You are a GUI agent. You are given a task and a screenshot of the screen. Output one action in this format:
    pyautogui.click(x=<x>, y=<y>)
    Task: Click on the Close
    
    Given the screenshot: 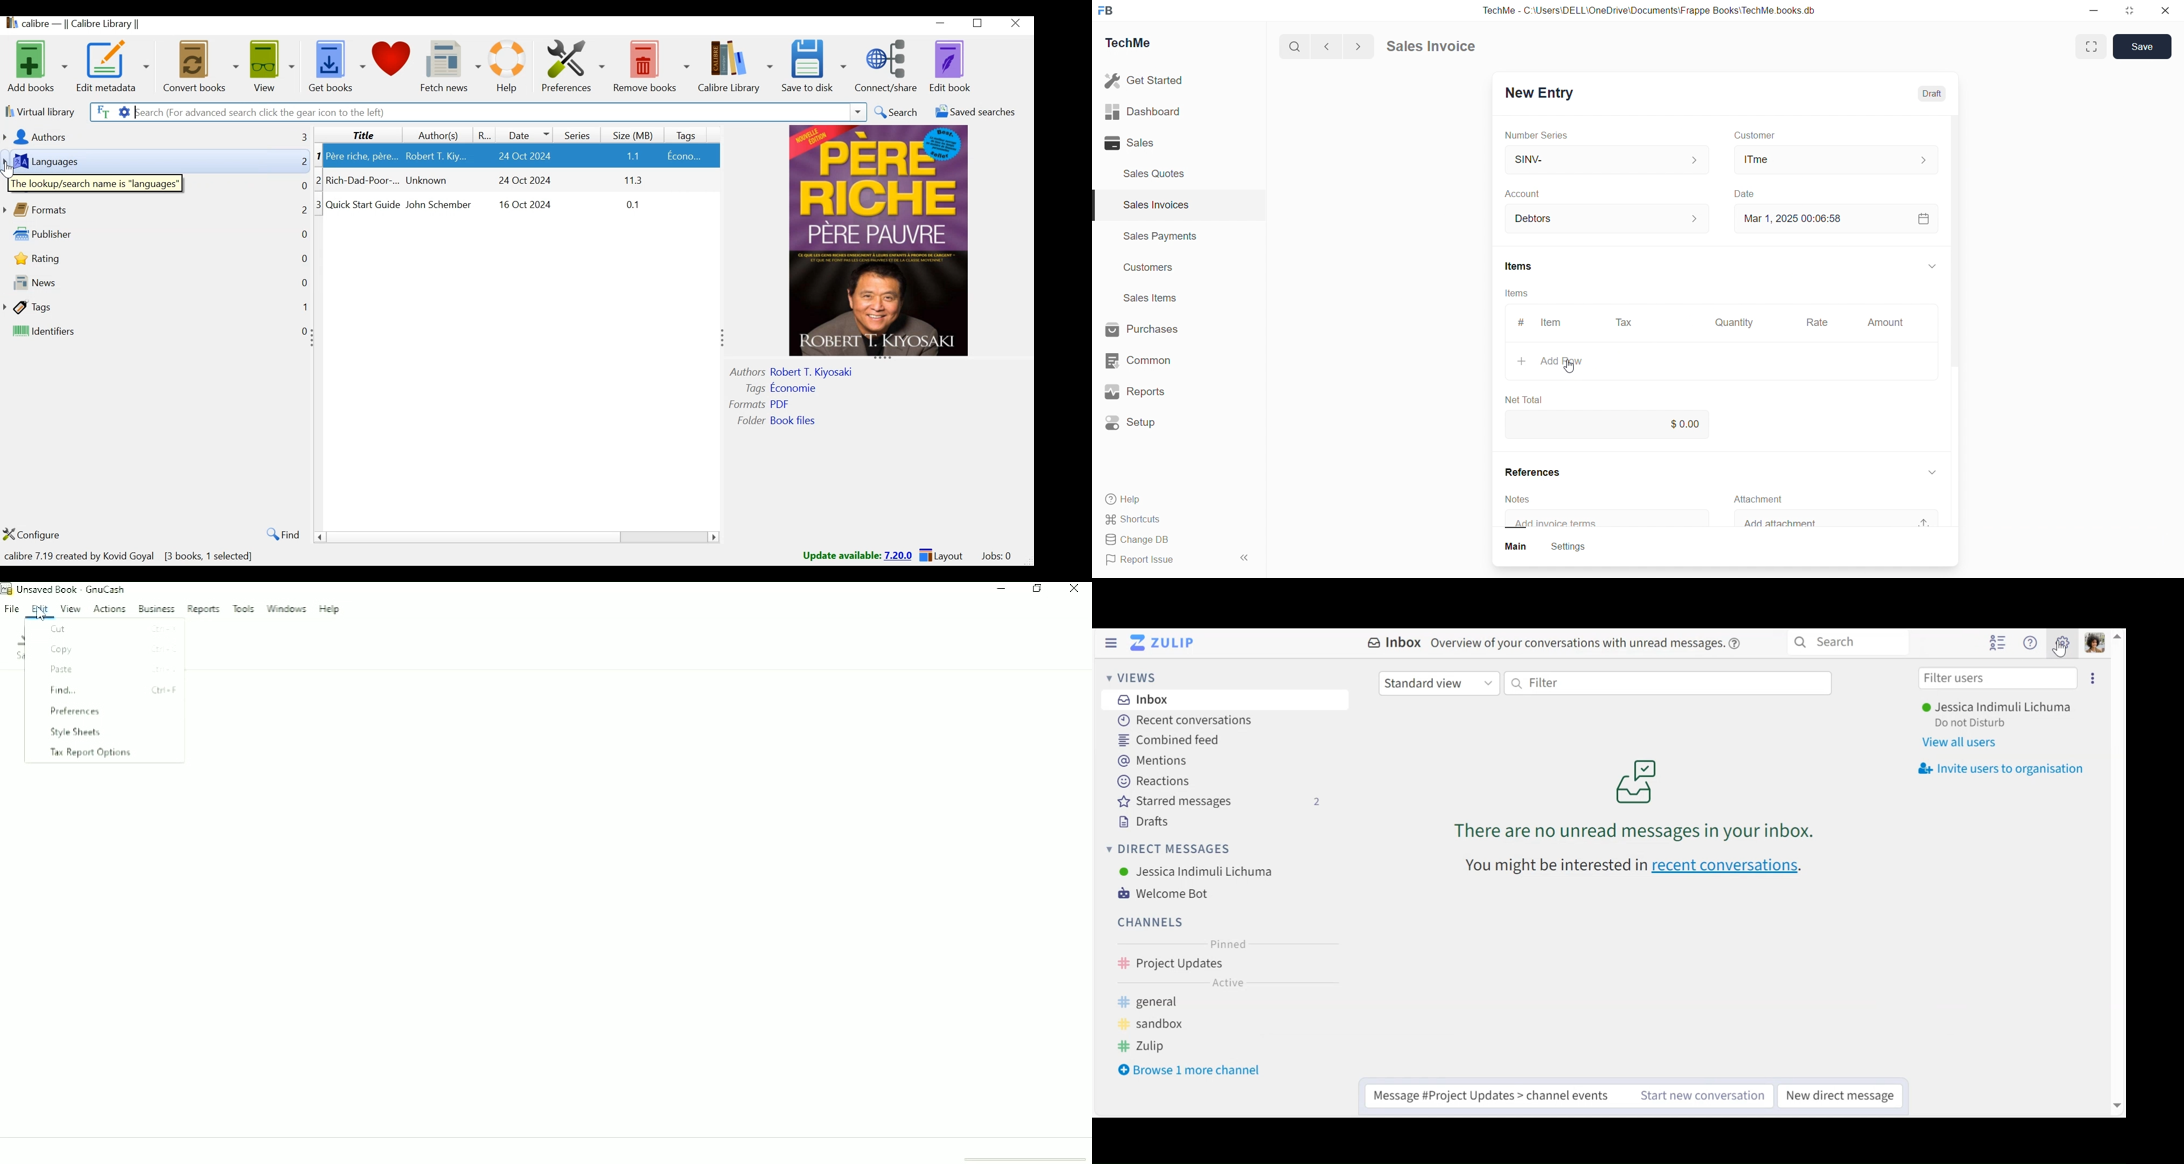 What is the action you would take?
    pyautogui.click(x=2168, y=13)
    